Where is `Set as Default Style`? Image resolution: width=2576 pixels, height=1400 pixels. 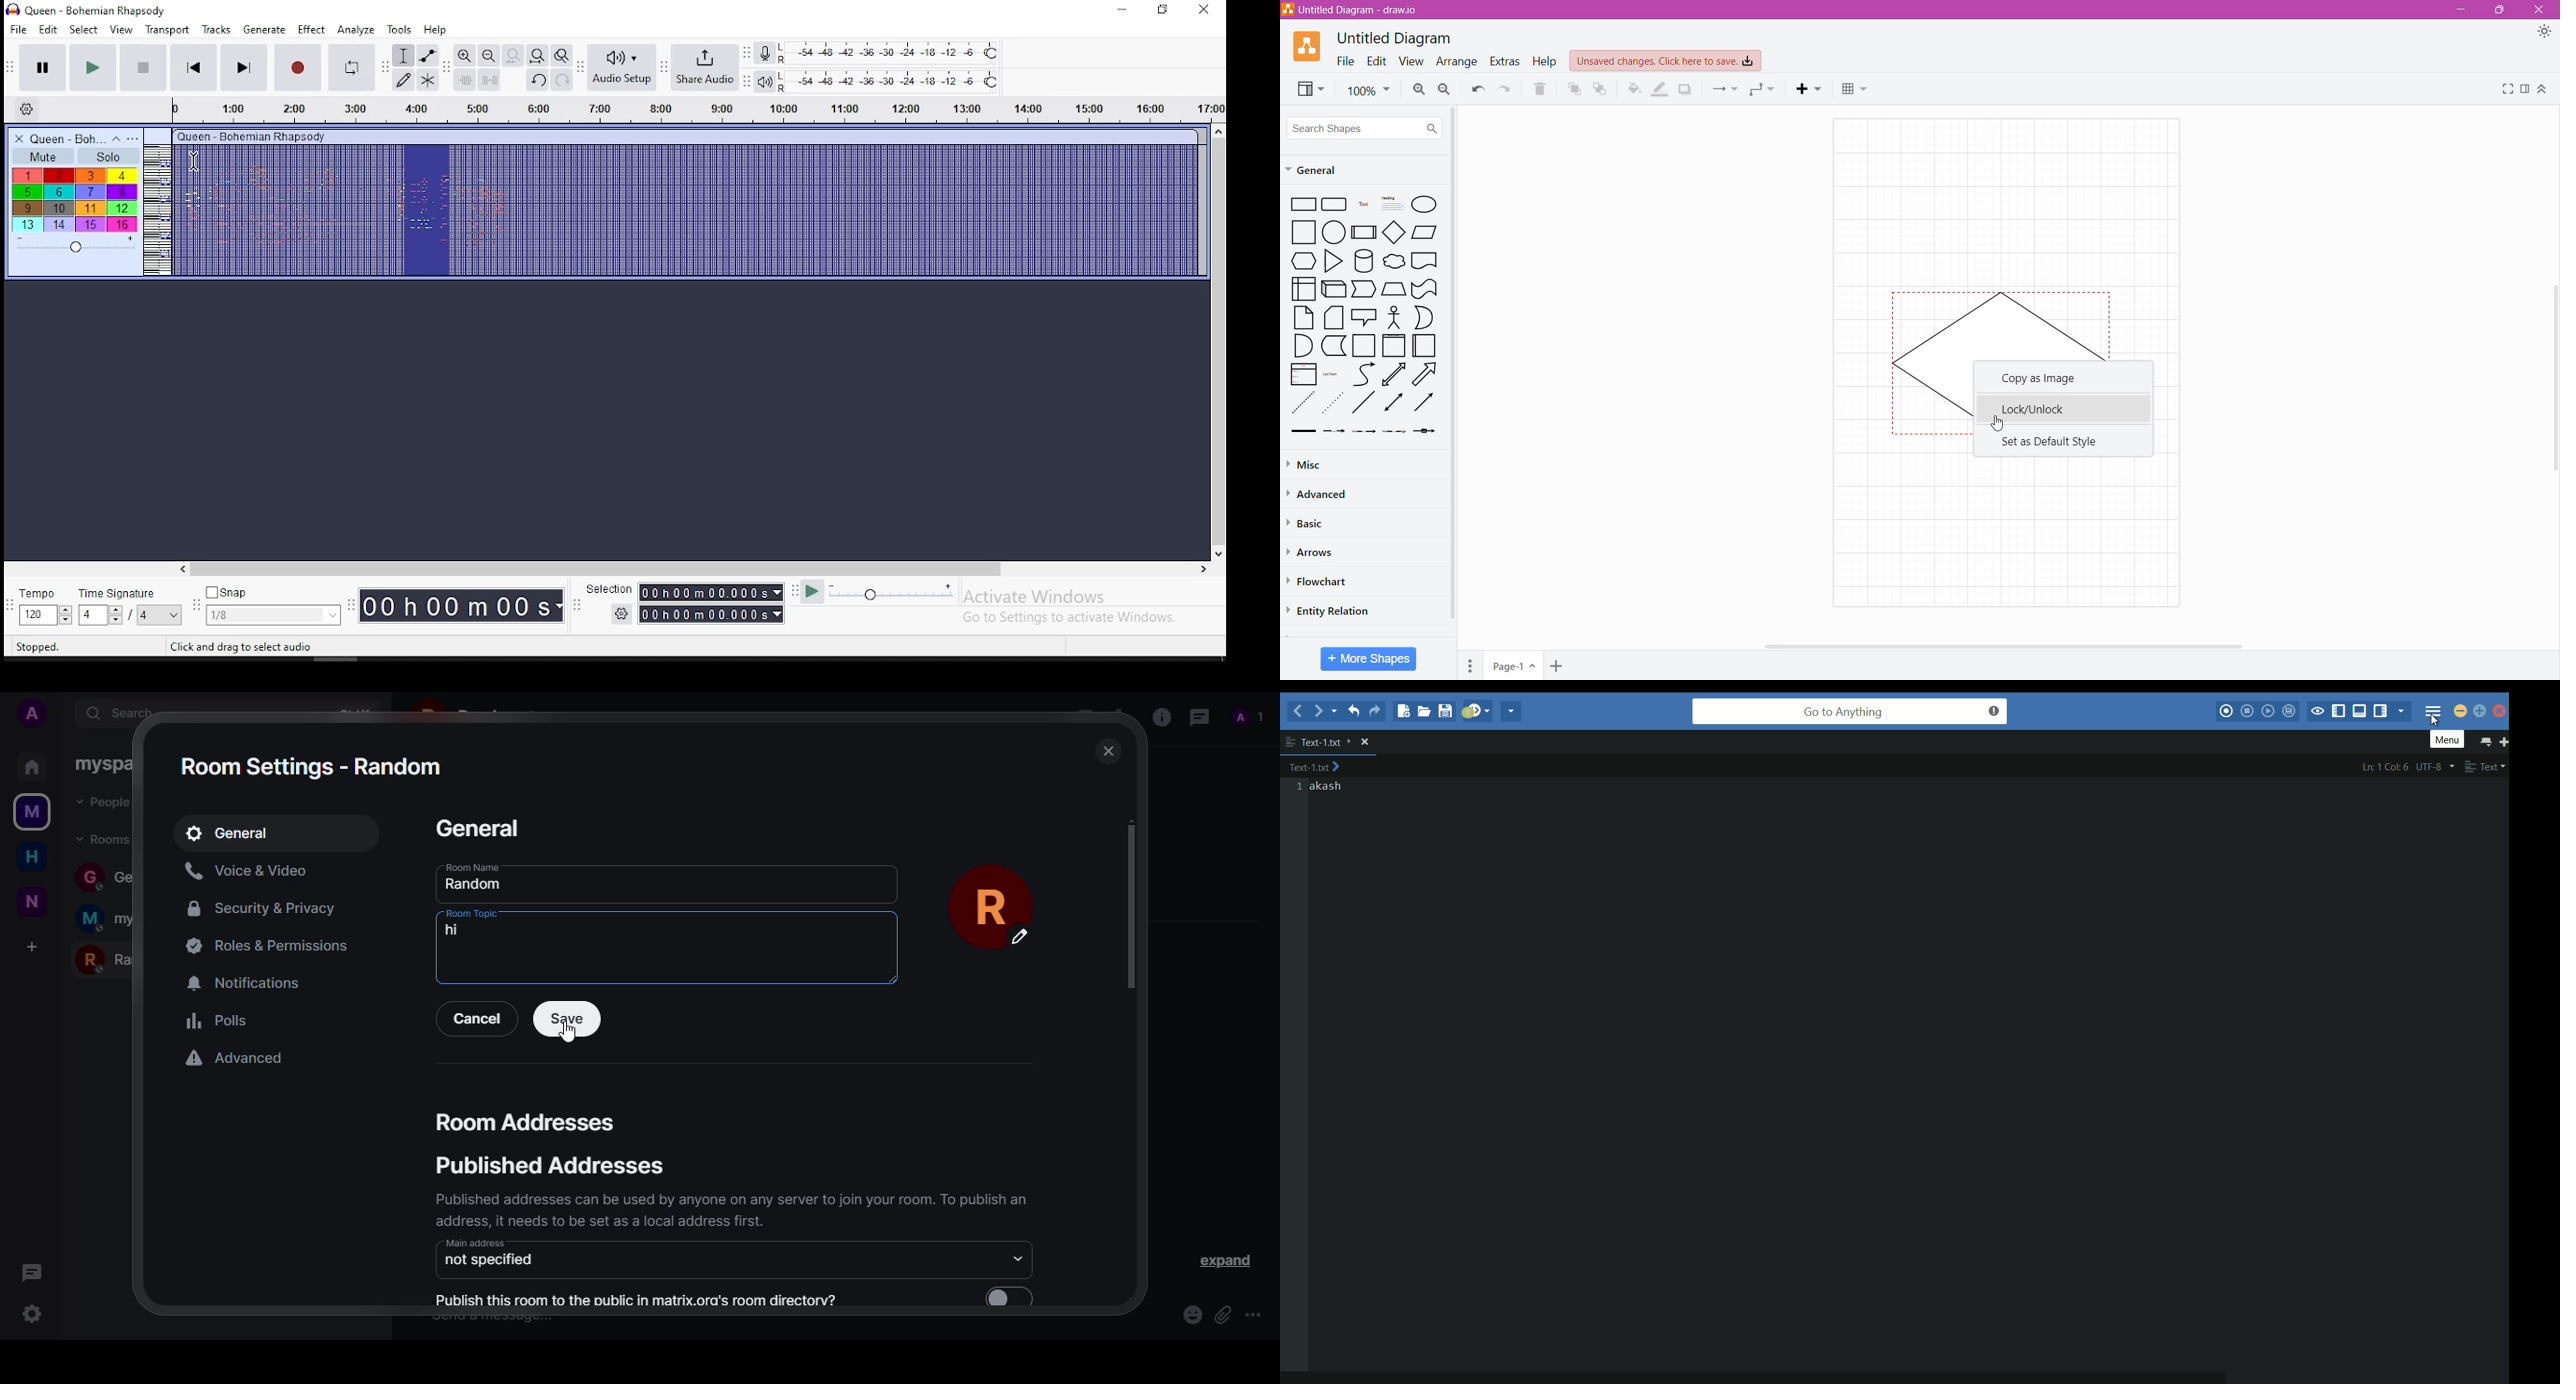
Set as Default Style is located at coordinates (2049, 441).